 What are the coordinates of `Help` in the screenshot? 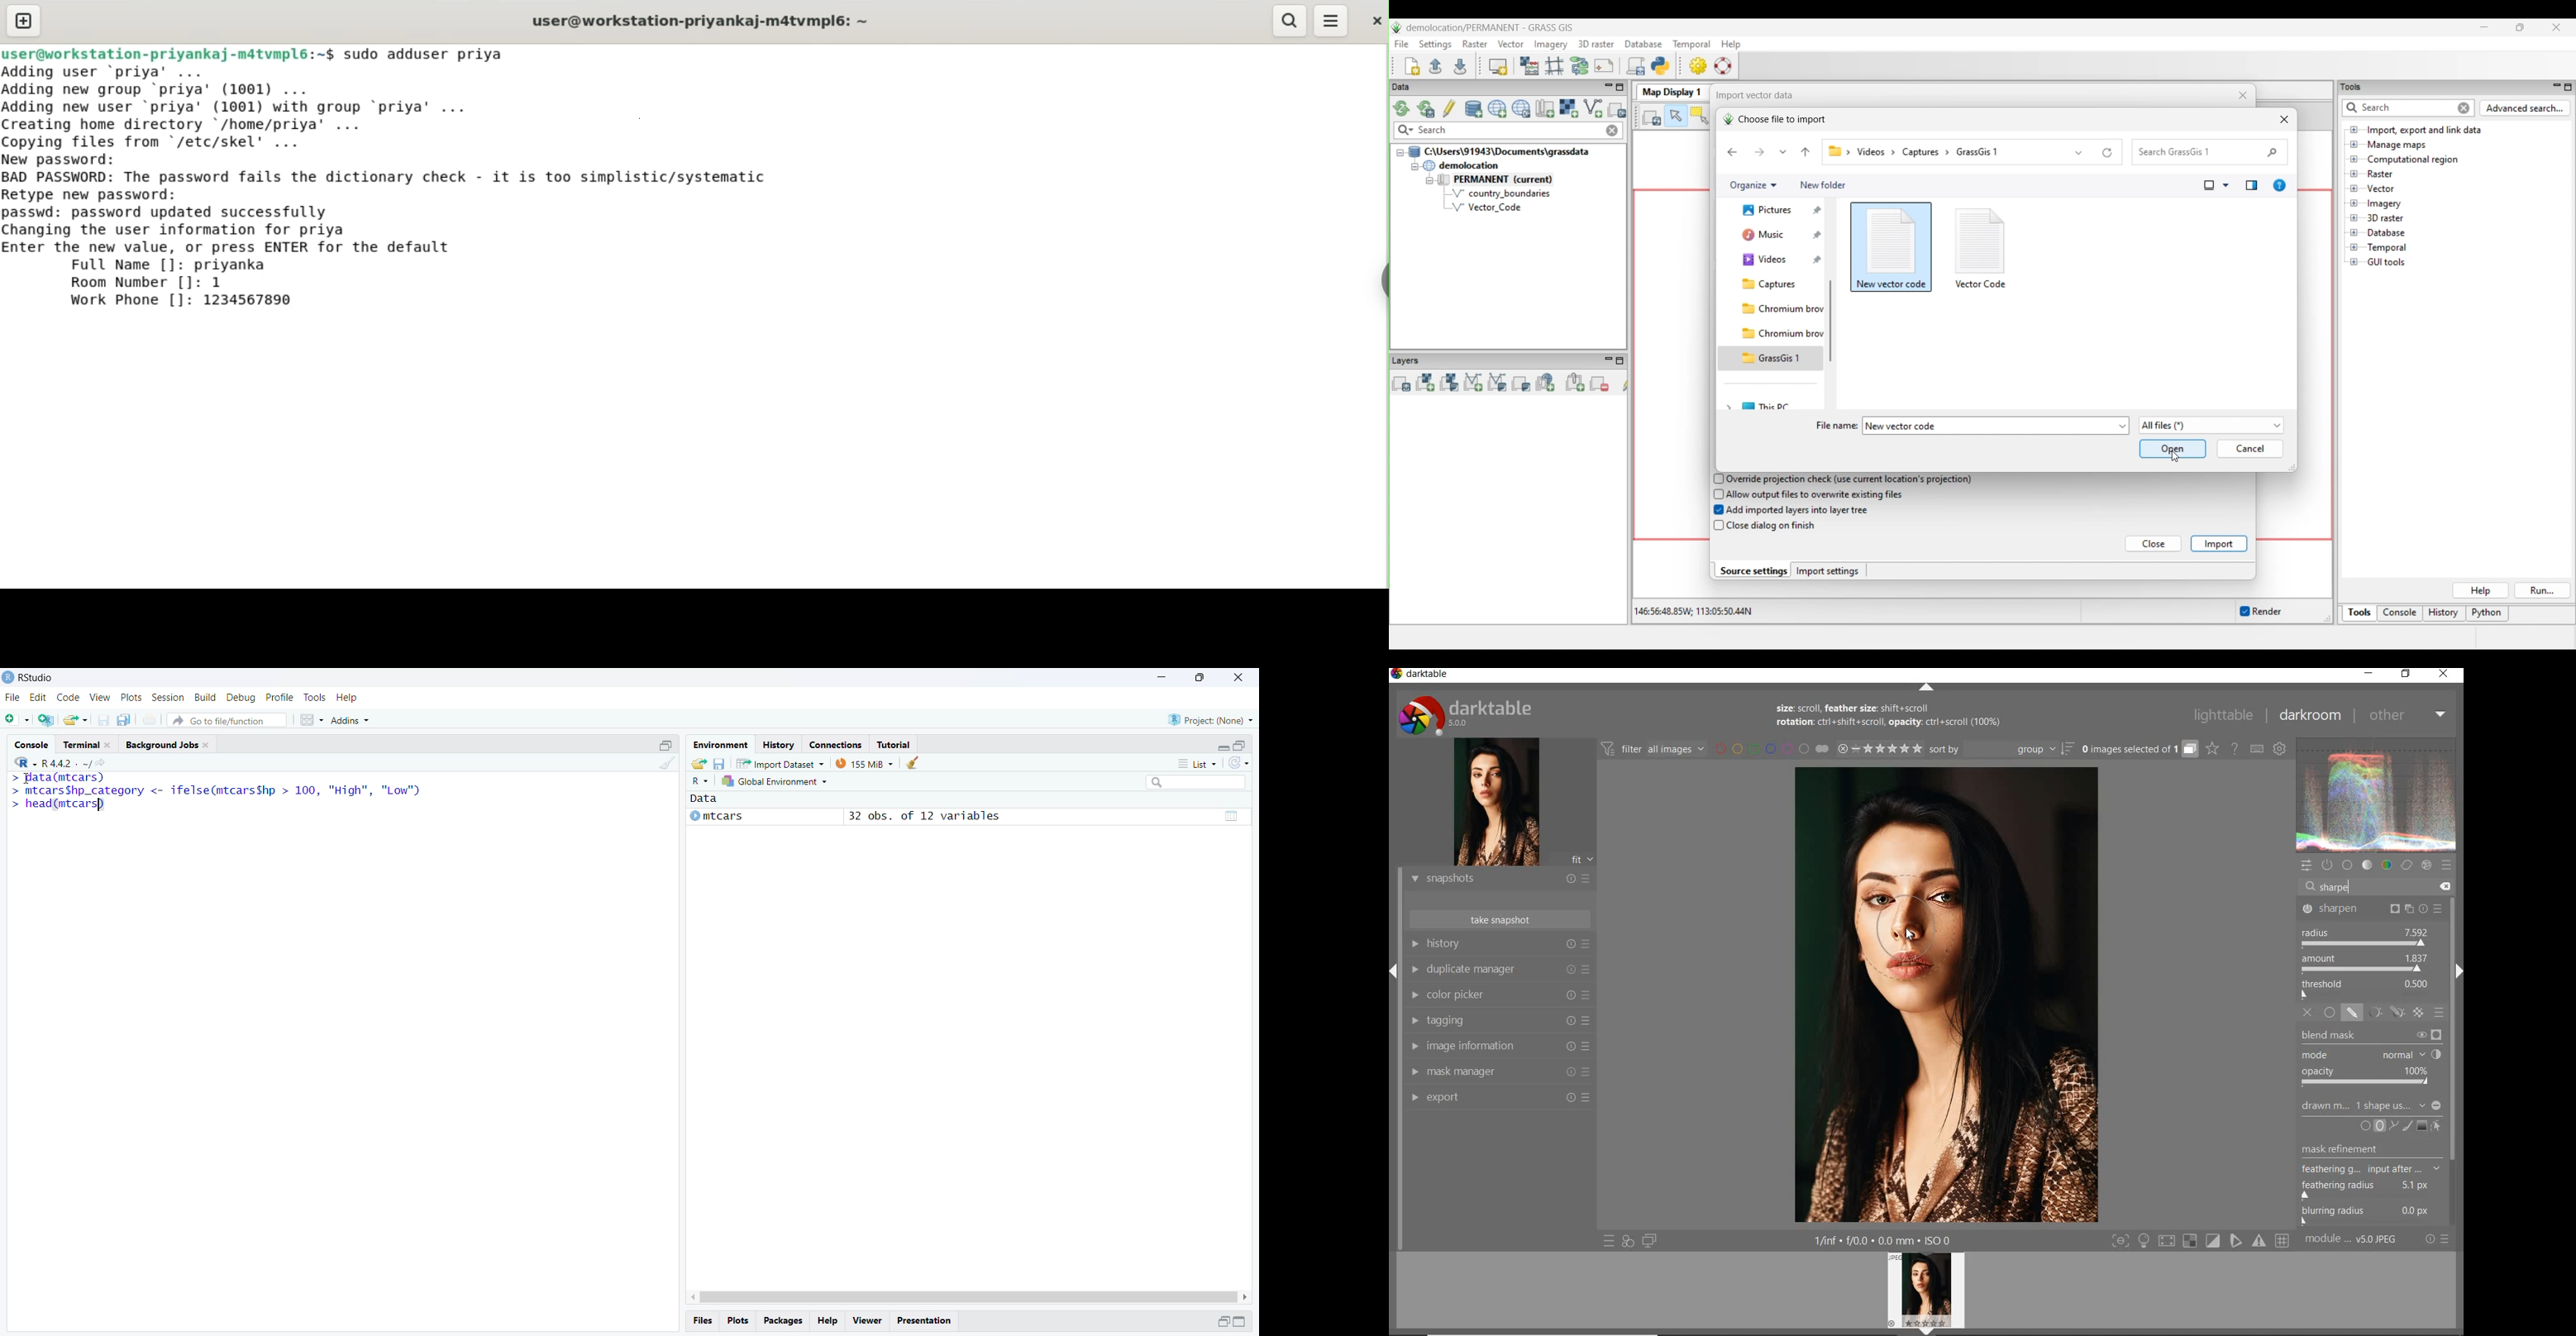 It's located at (348, 697).